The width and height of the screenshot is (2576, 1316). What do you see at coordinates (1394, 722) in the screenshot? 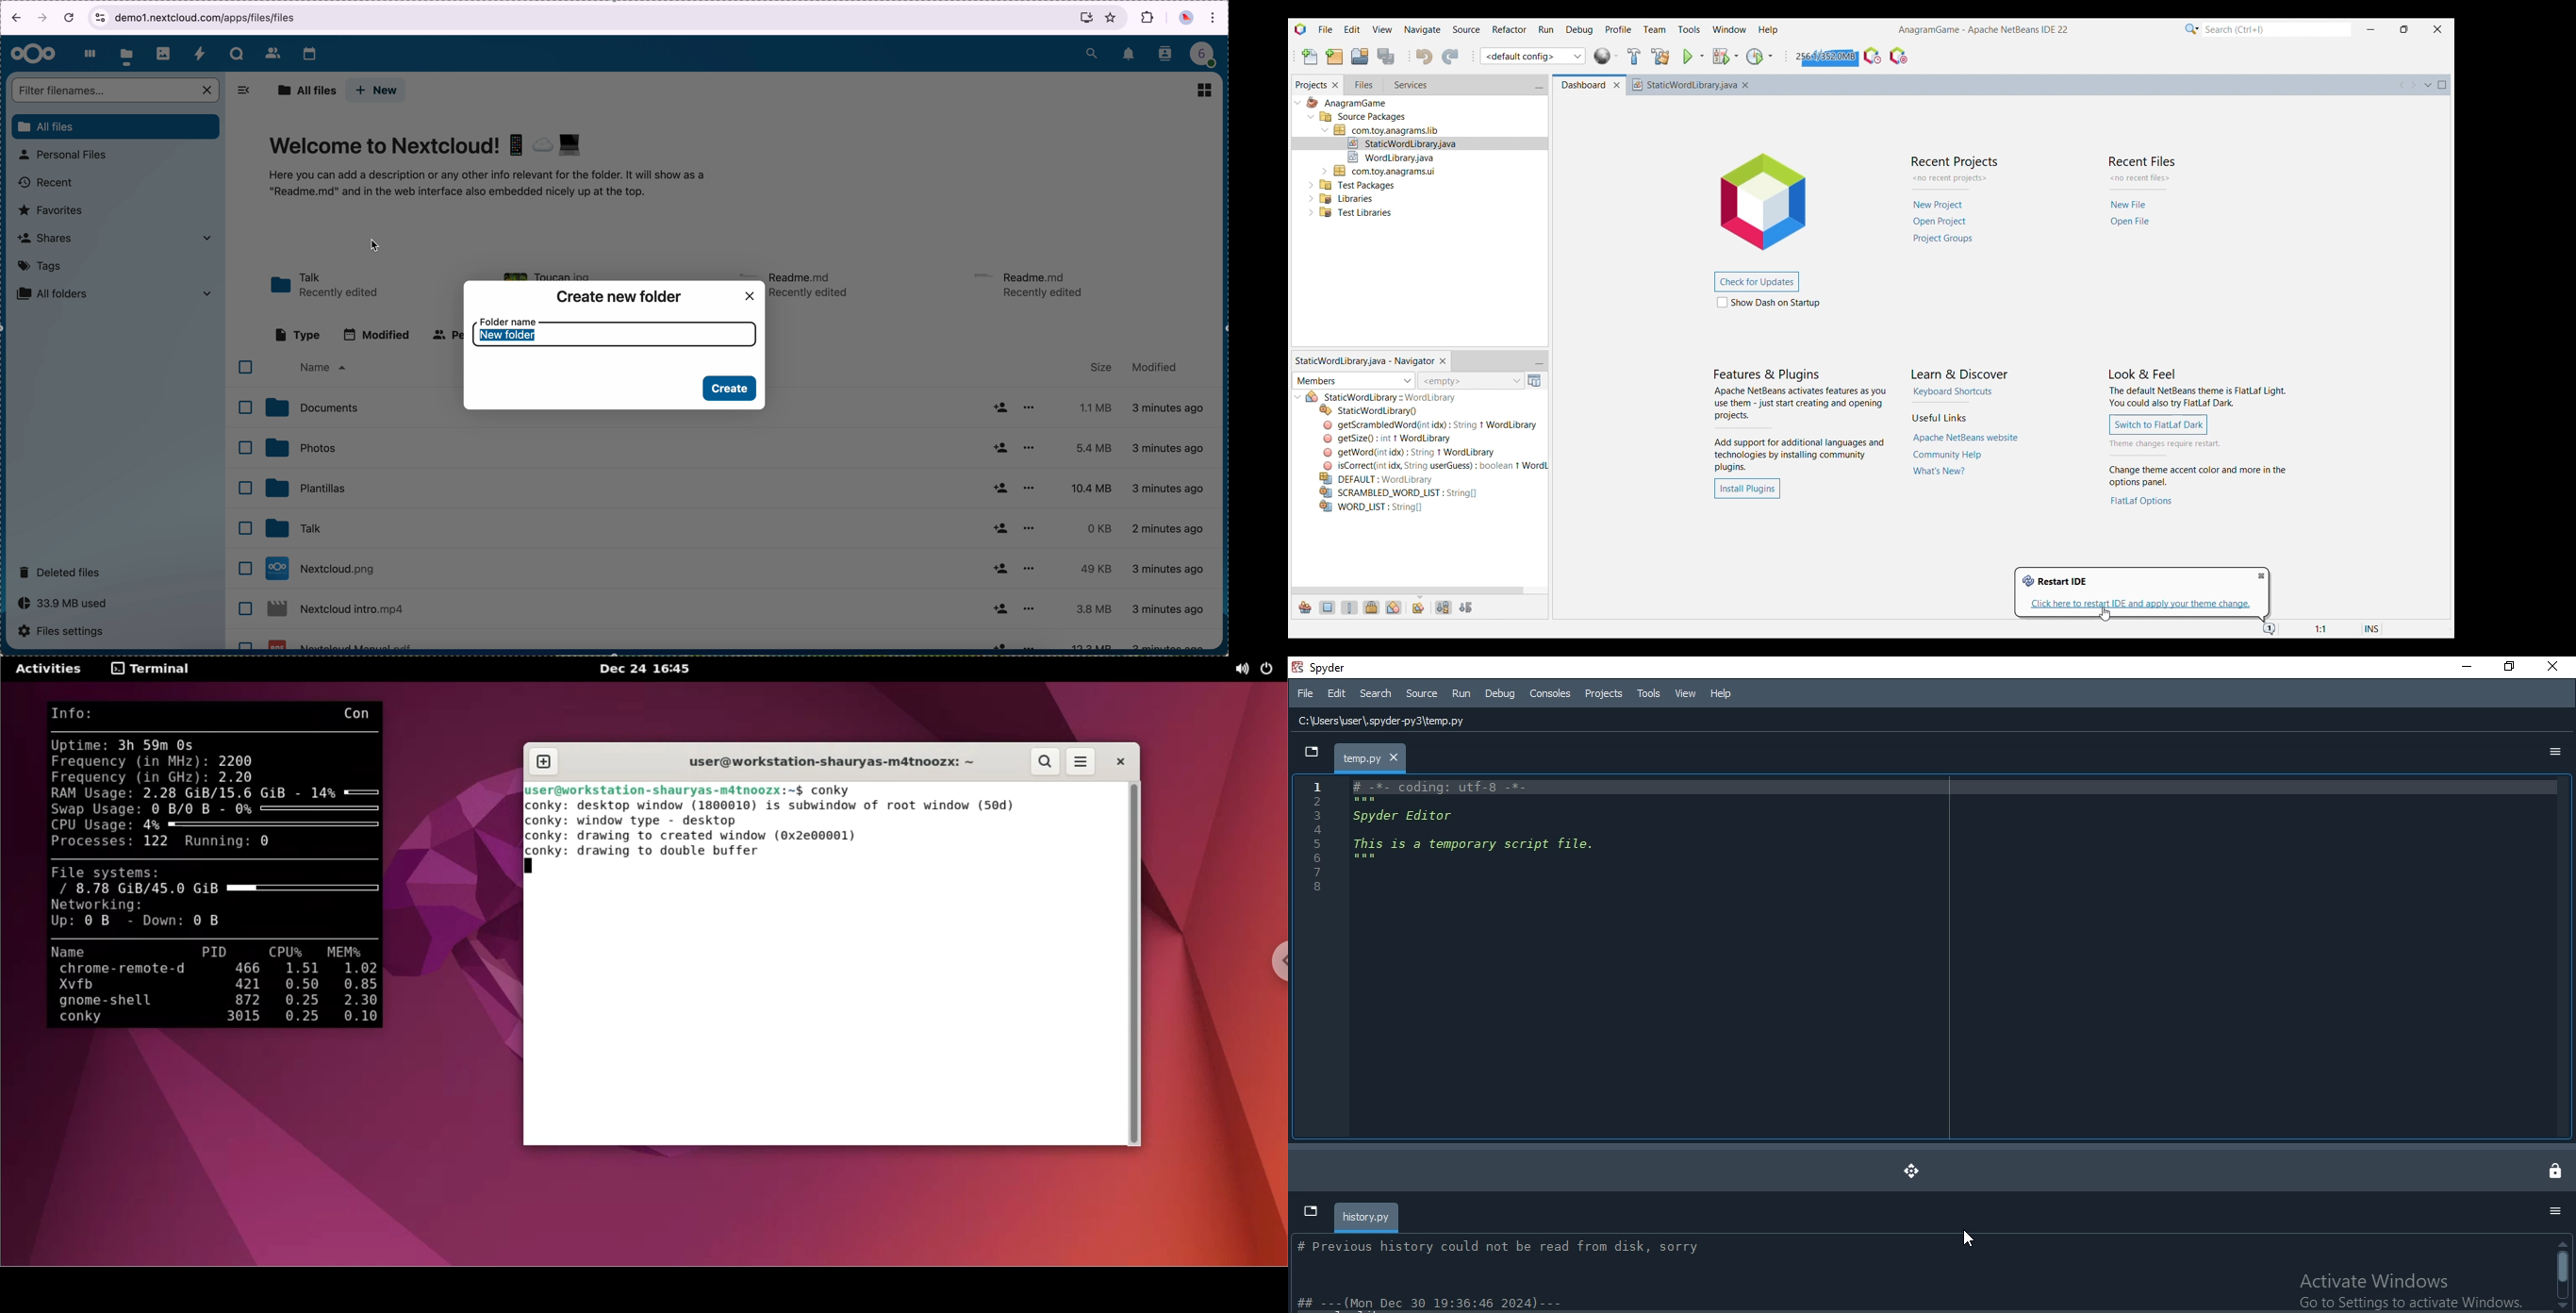
I see `C:\Users\user\, spyder-py3\temp.py` at bounding box center [1394, 722].